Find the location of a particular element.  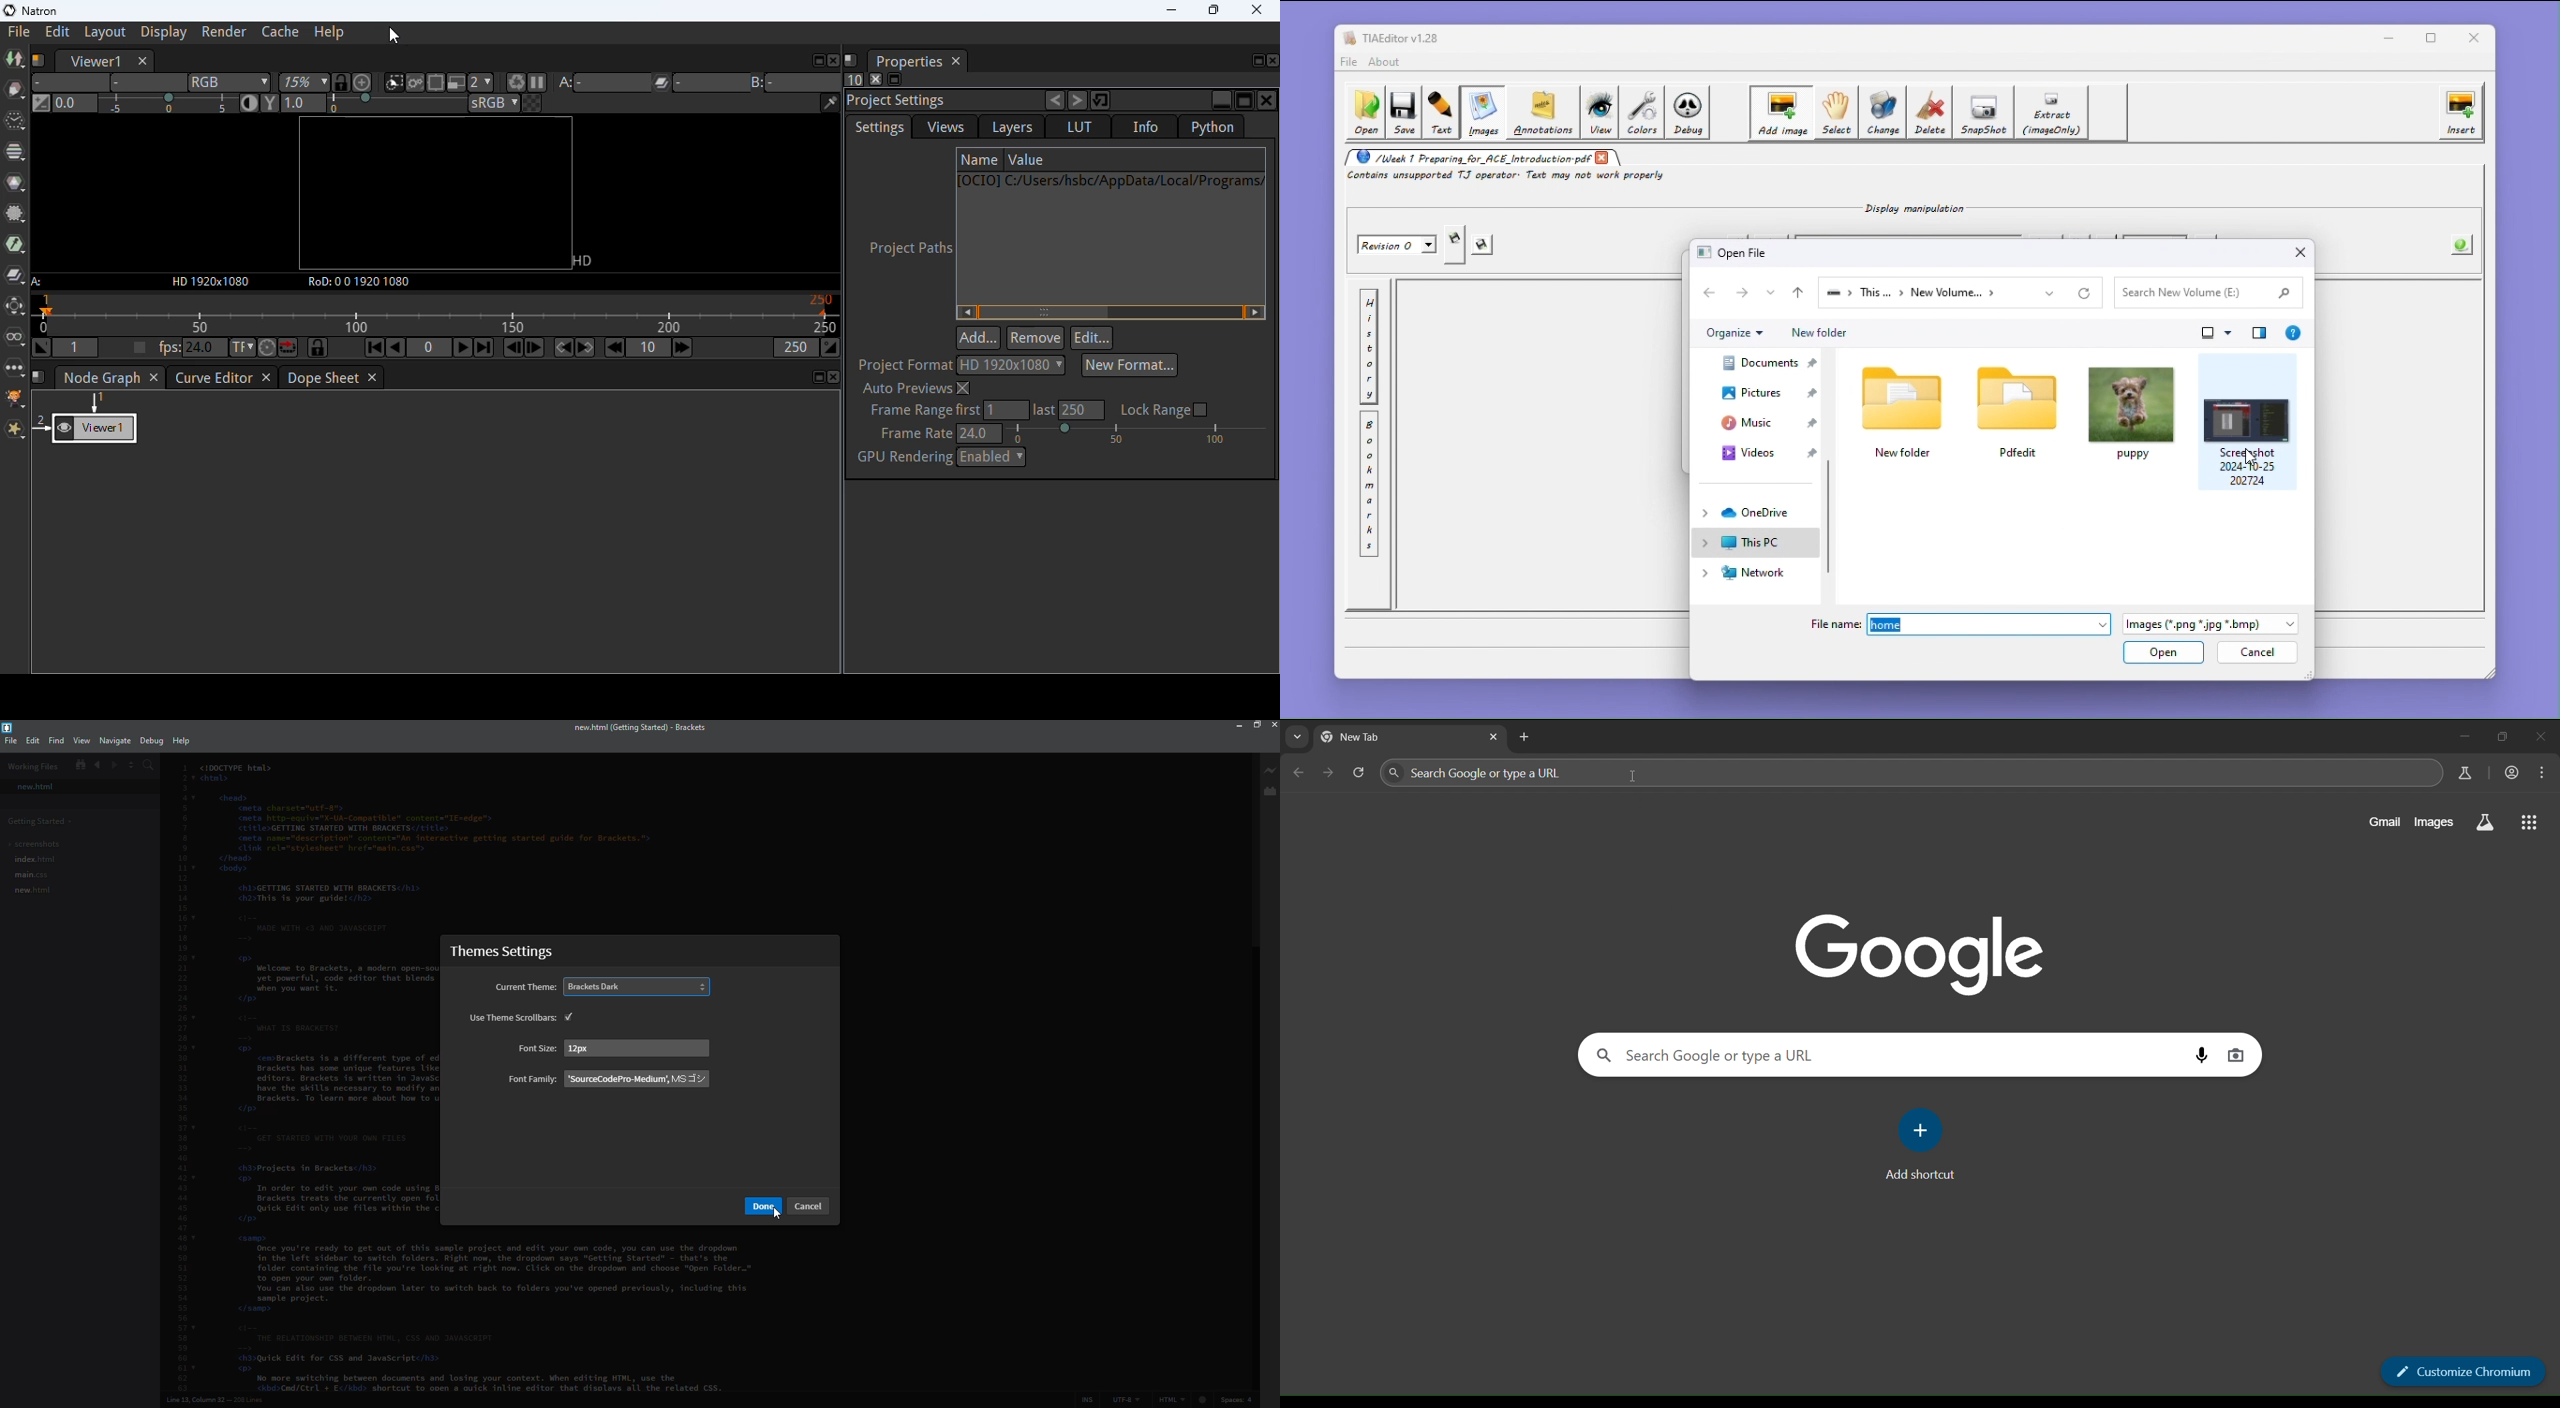

live preview is located at coordinates (1271, 769).